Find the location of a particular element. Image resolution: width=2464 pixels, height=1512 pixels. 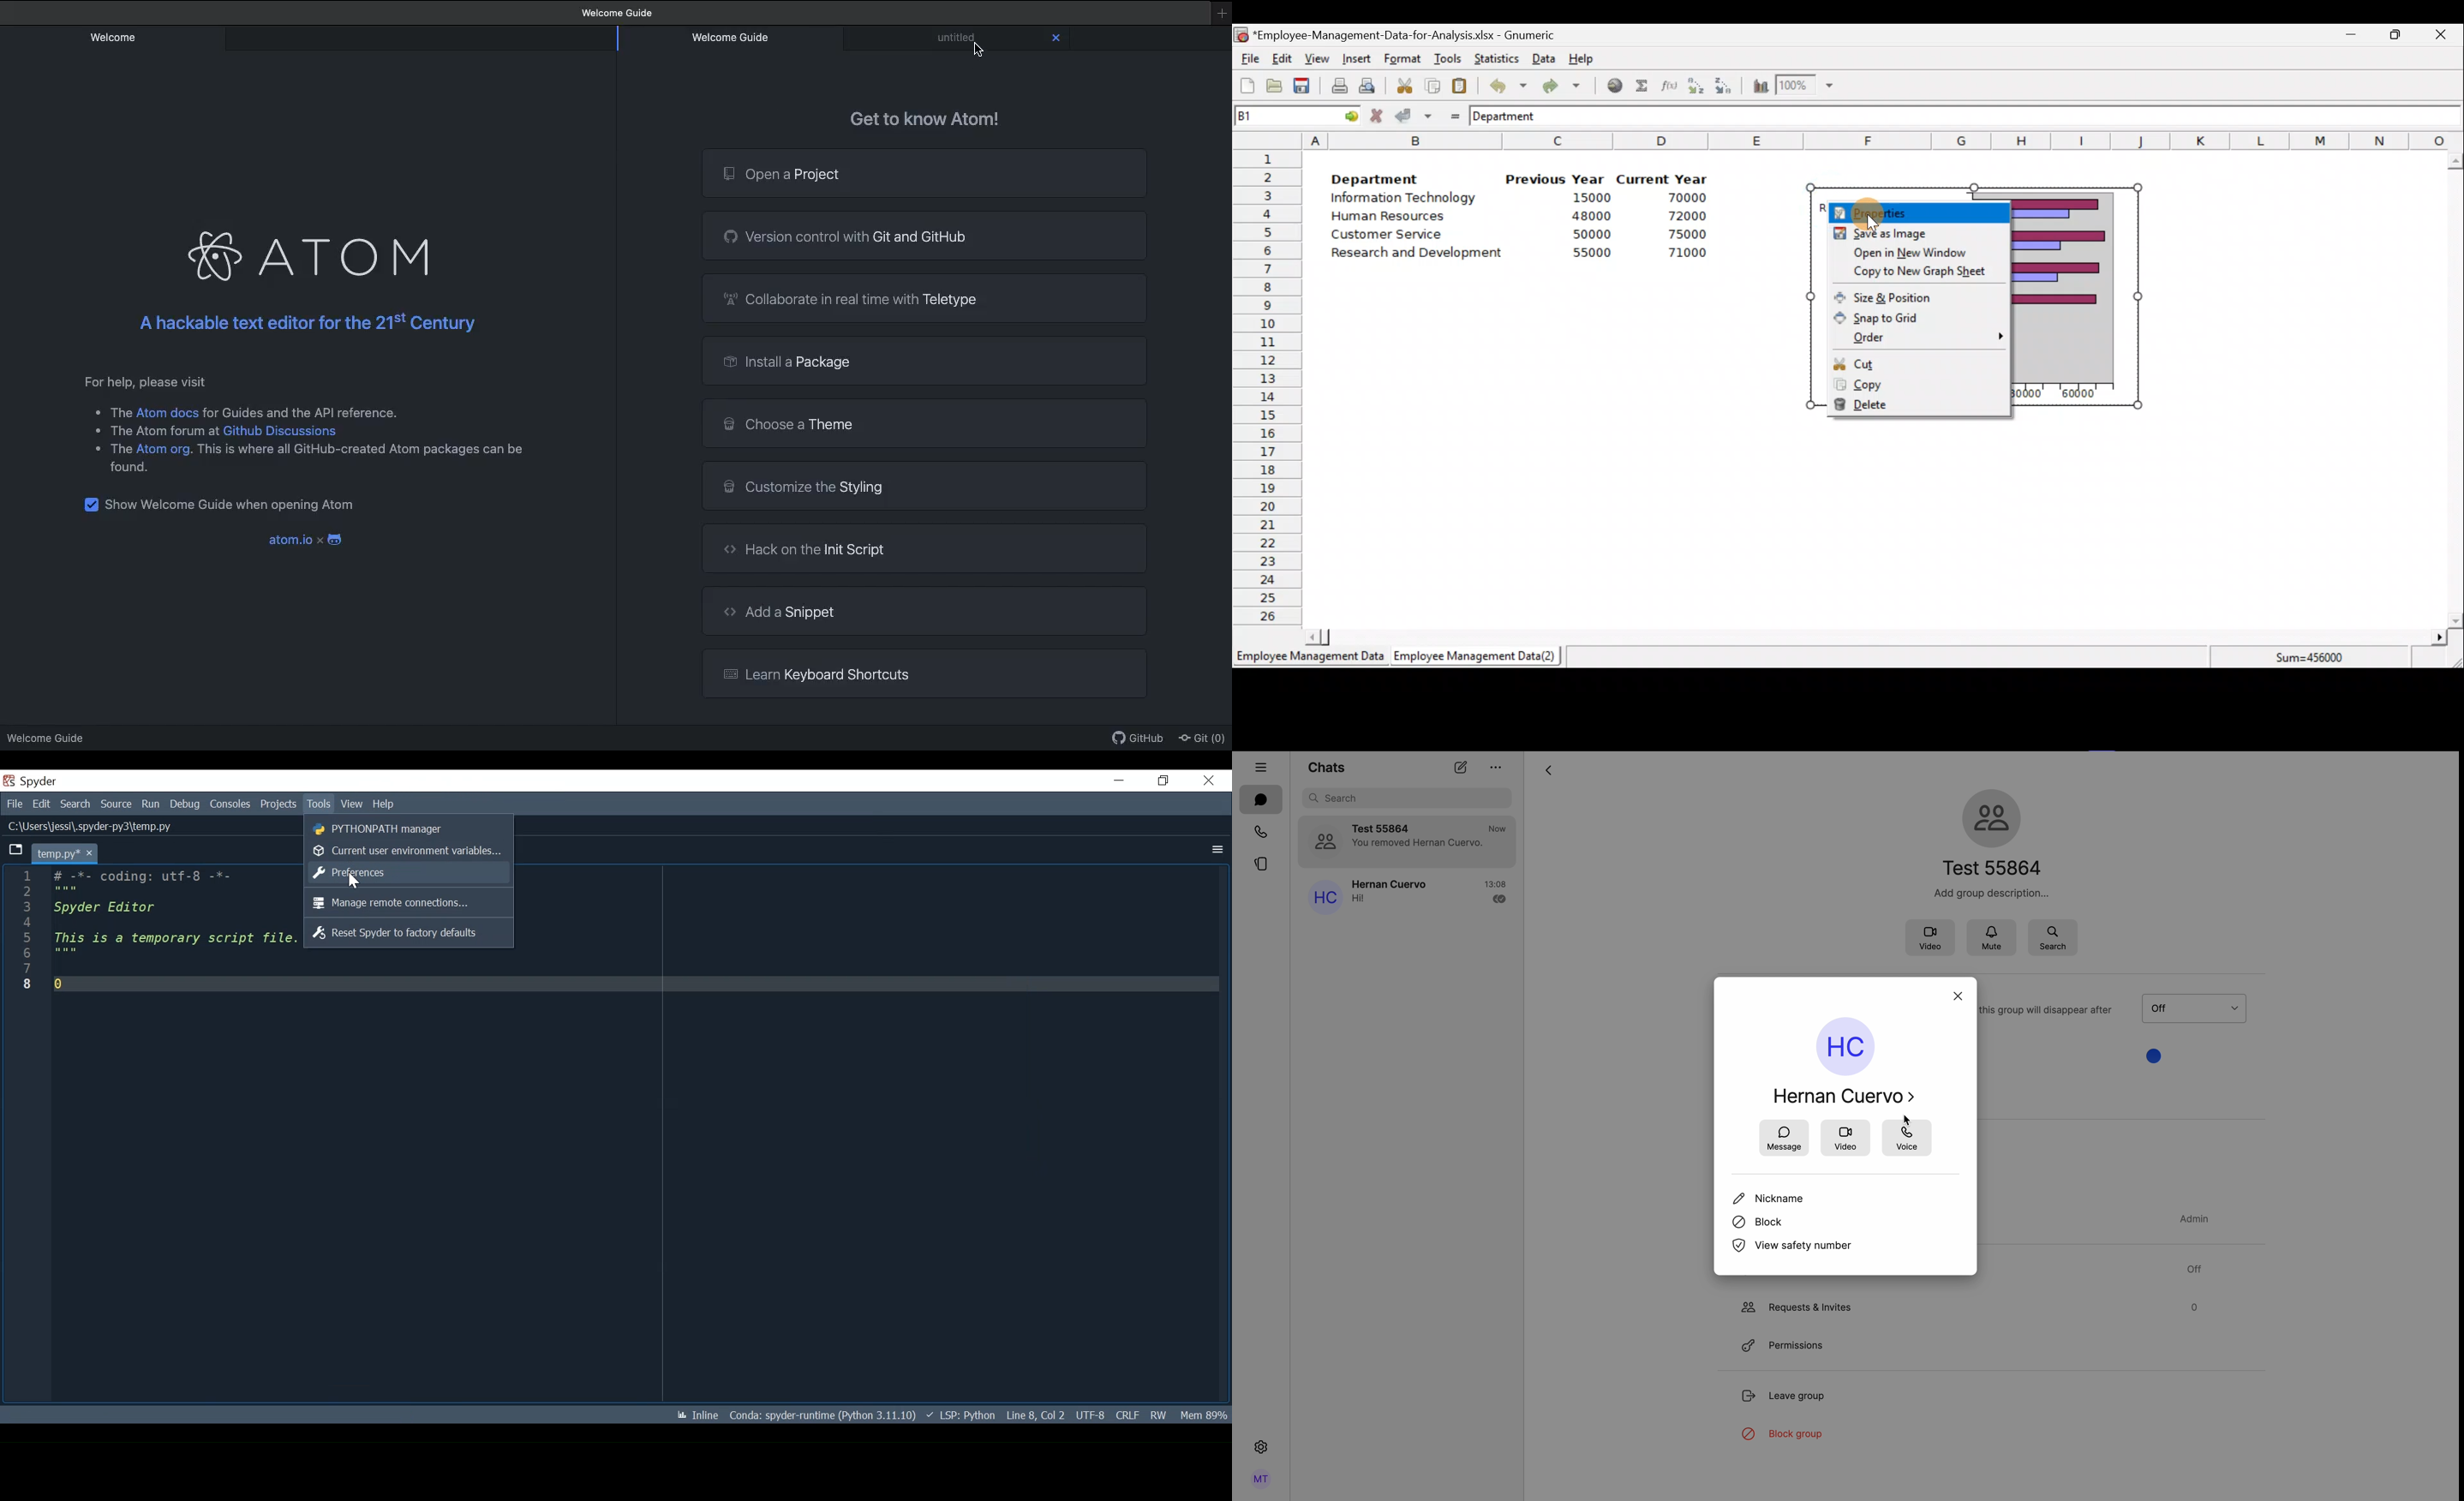

GitHub is located at coordinates (1139, 741).